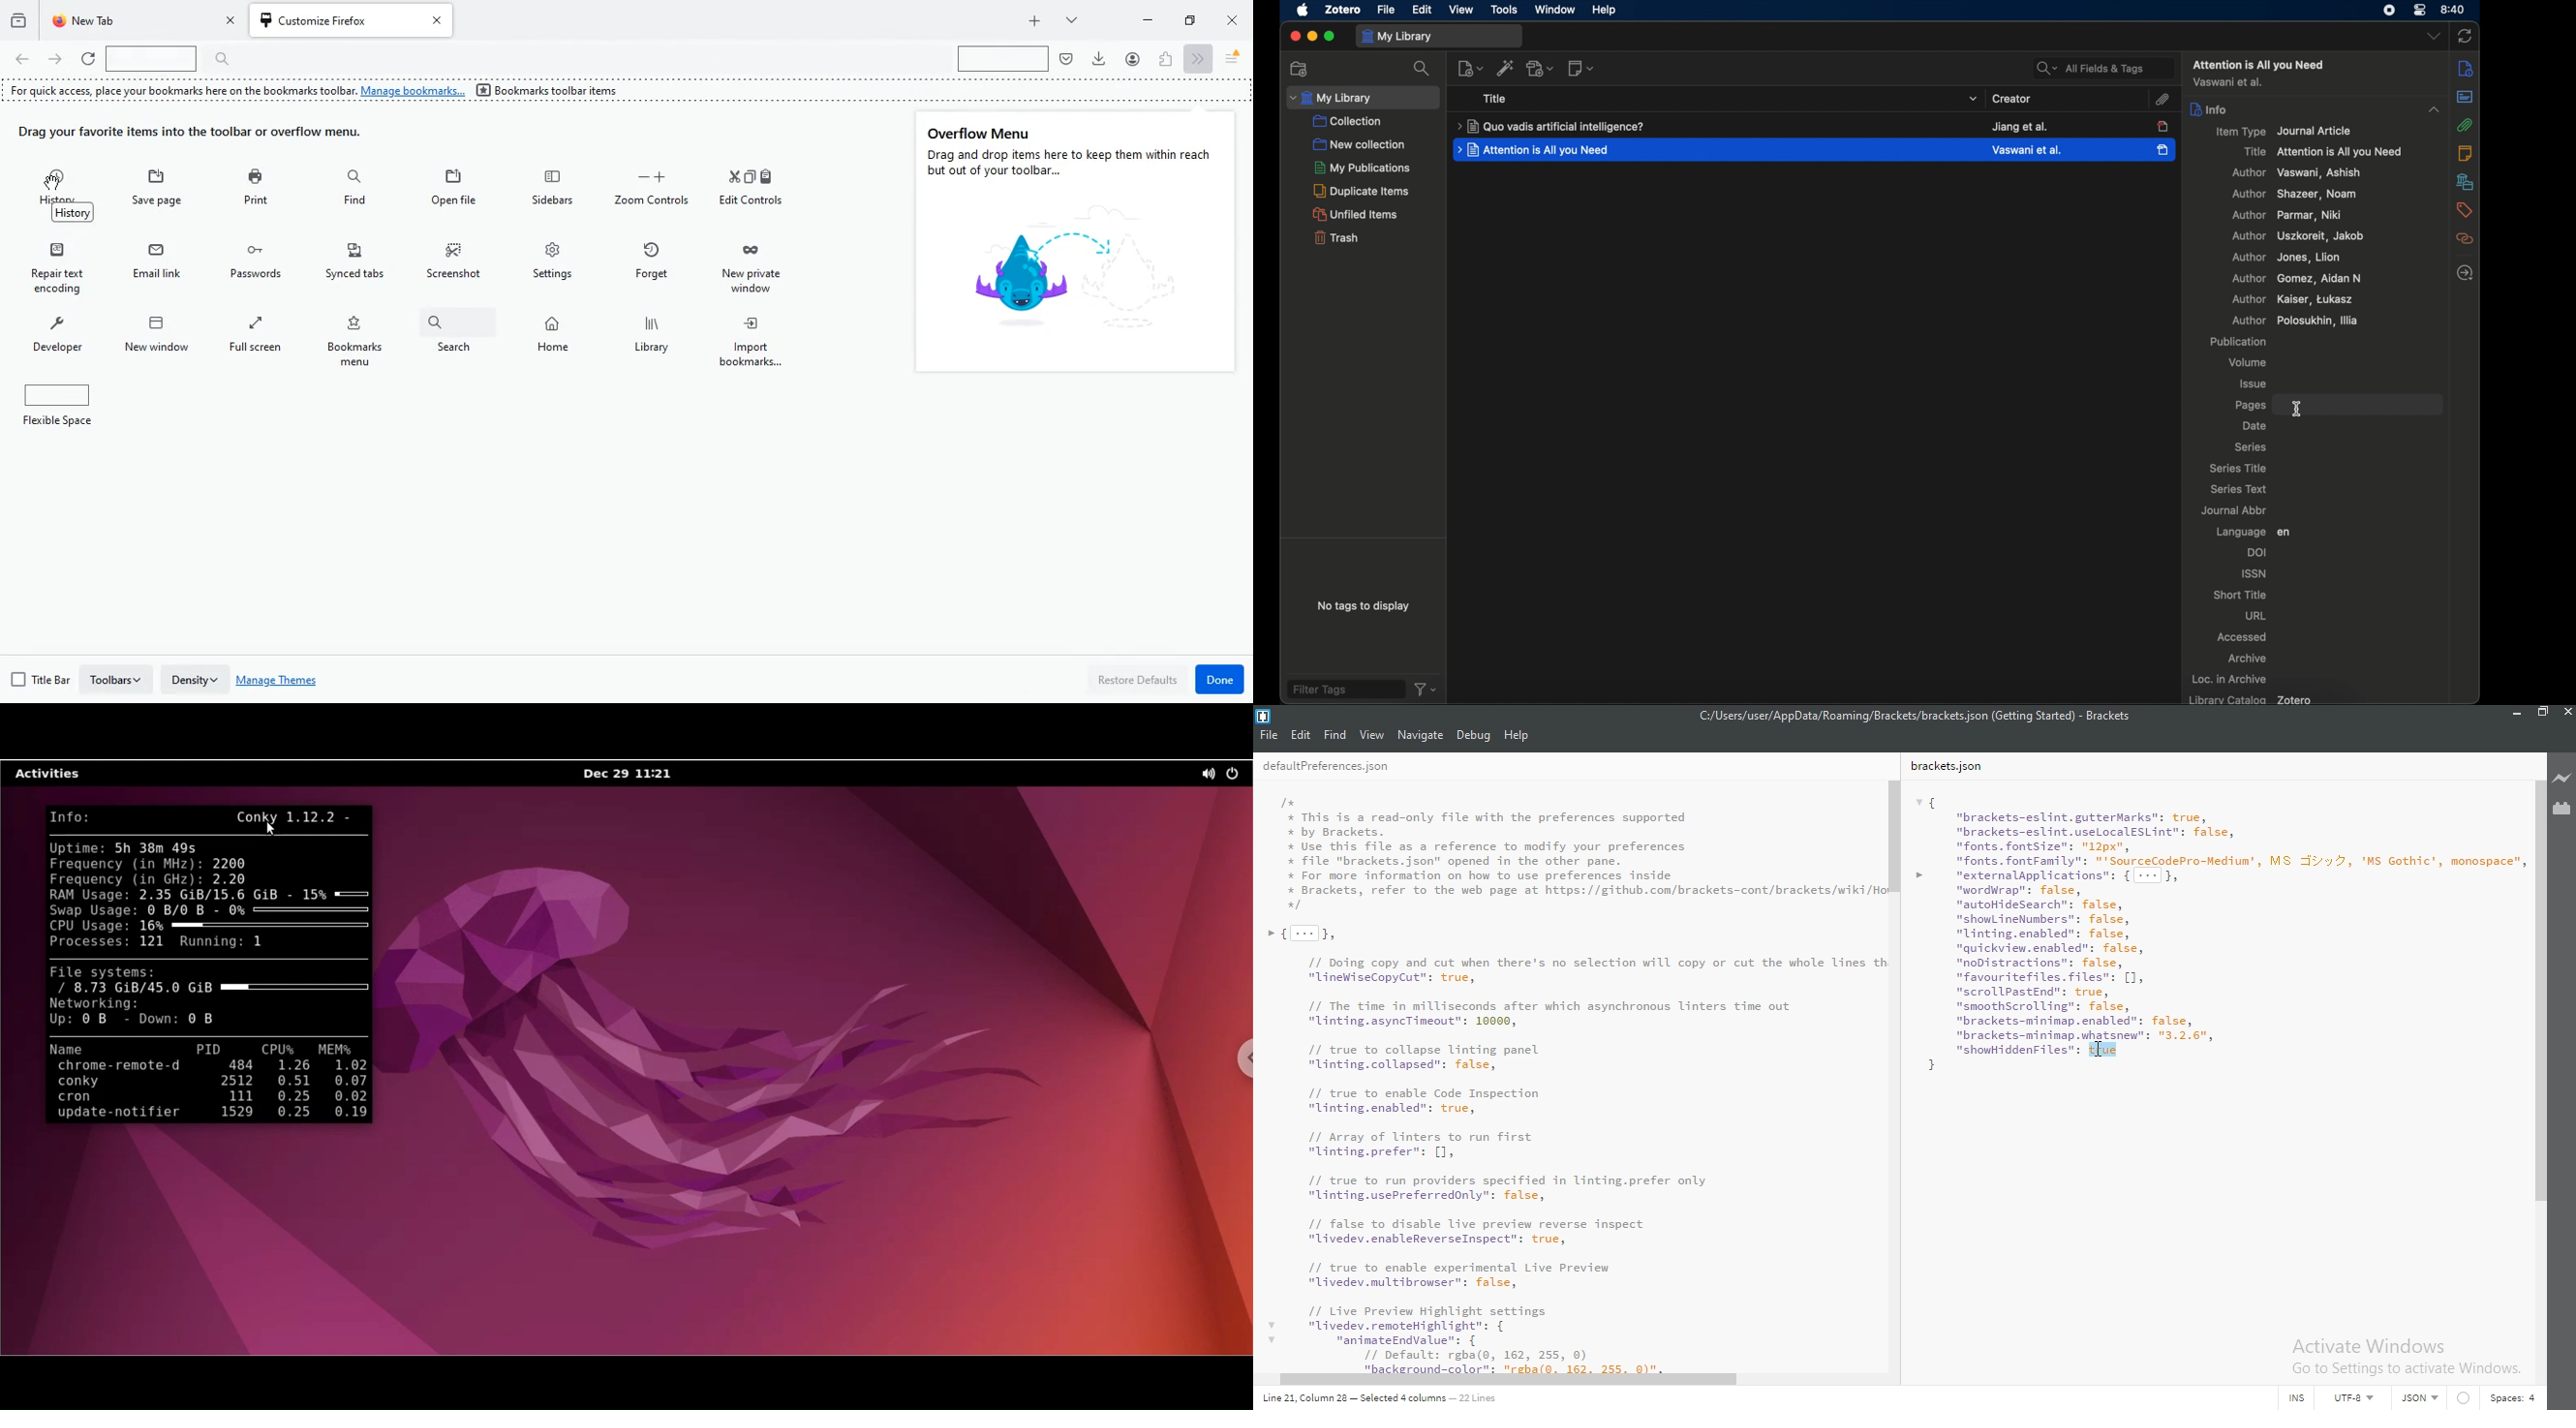 This screenshot has width=2576, height=1428. I want to click on history, so click(18, 18).